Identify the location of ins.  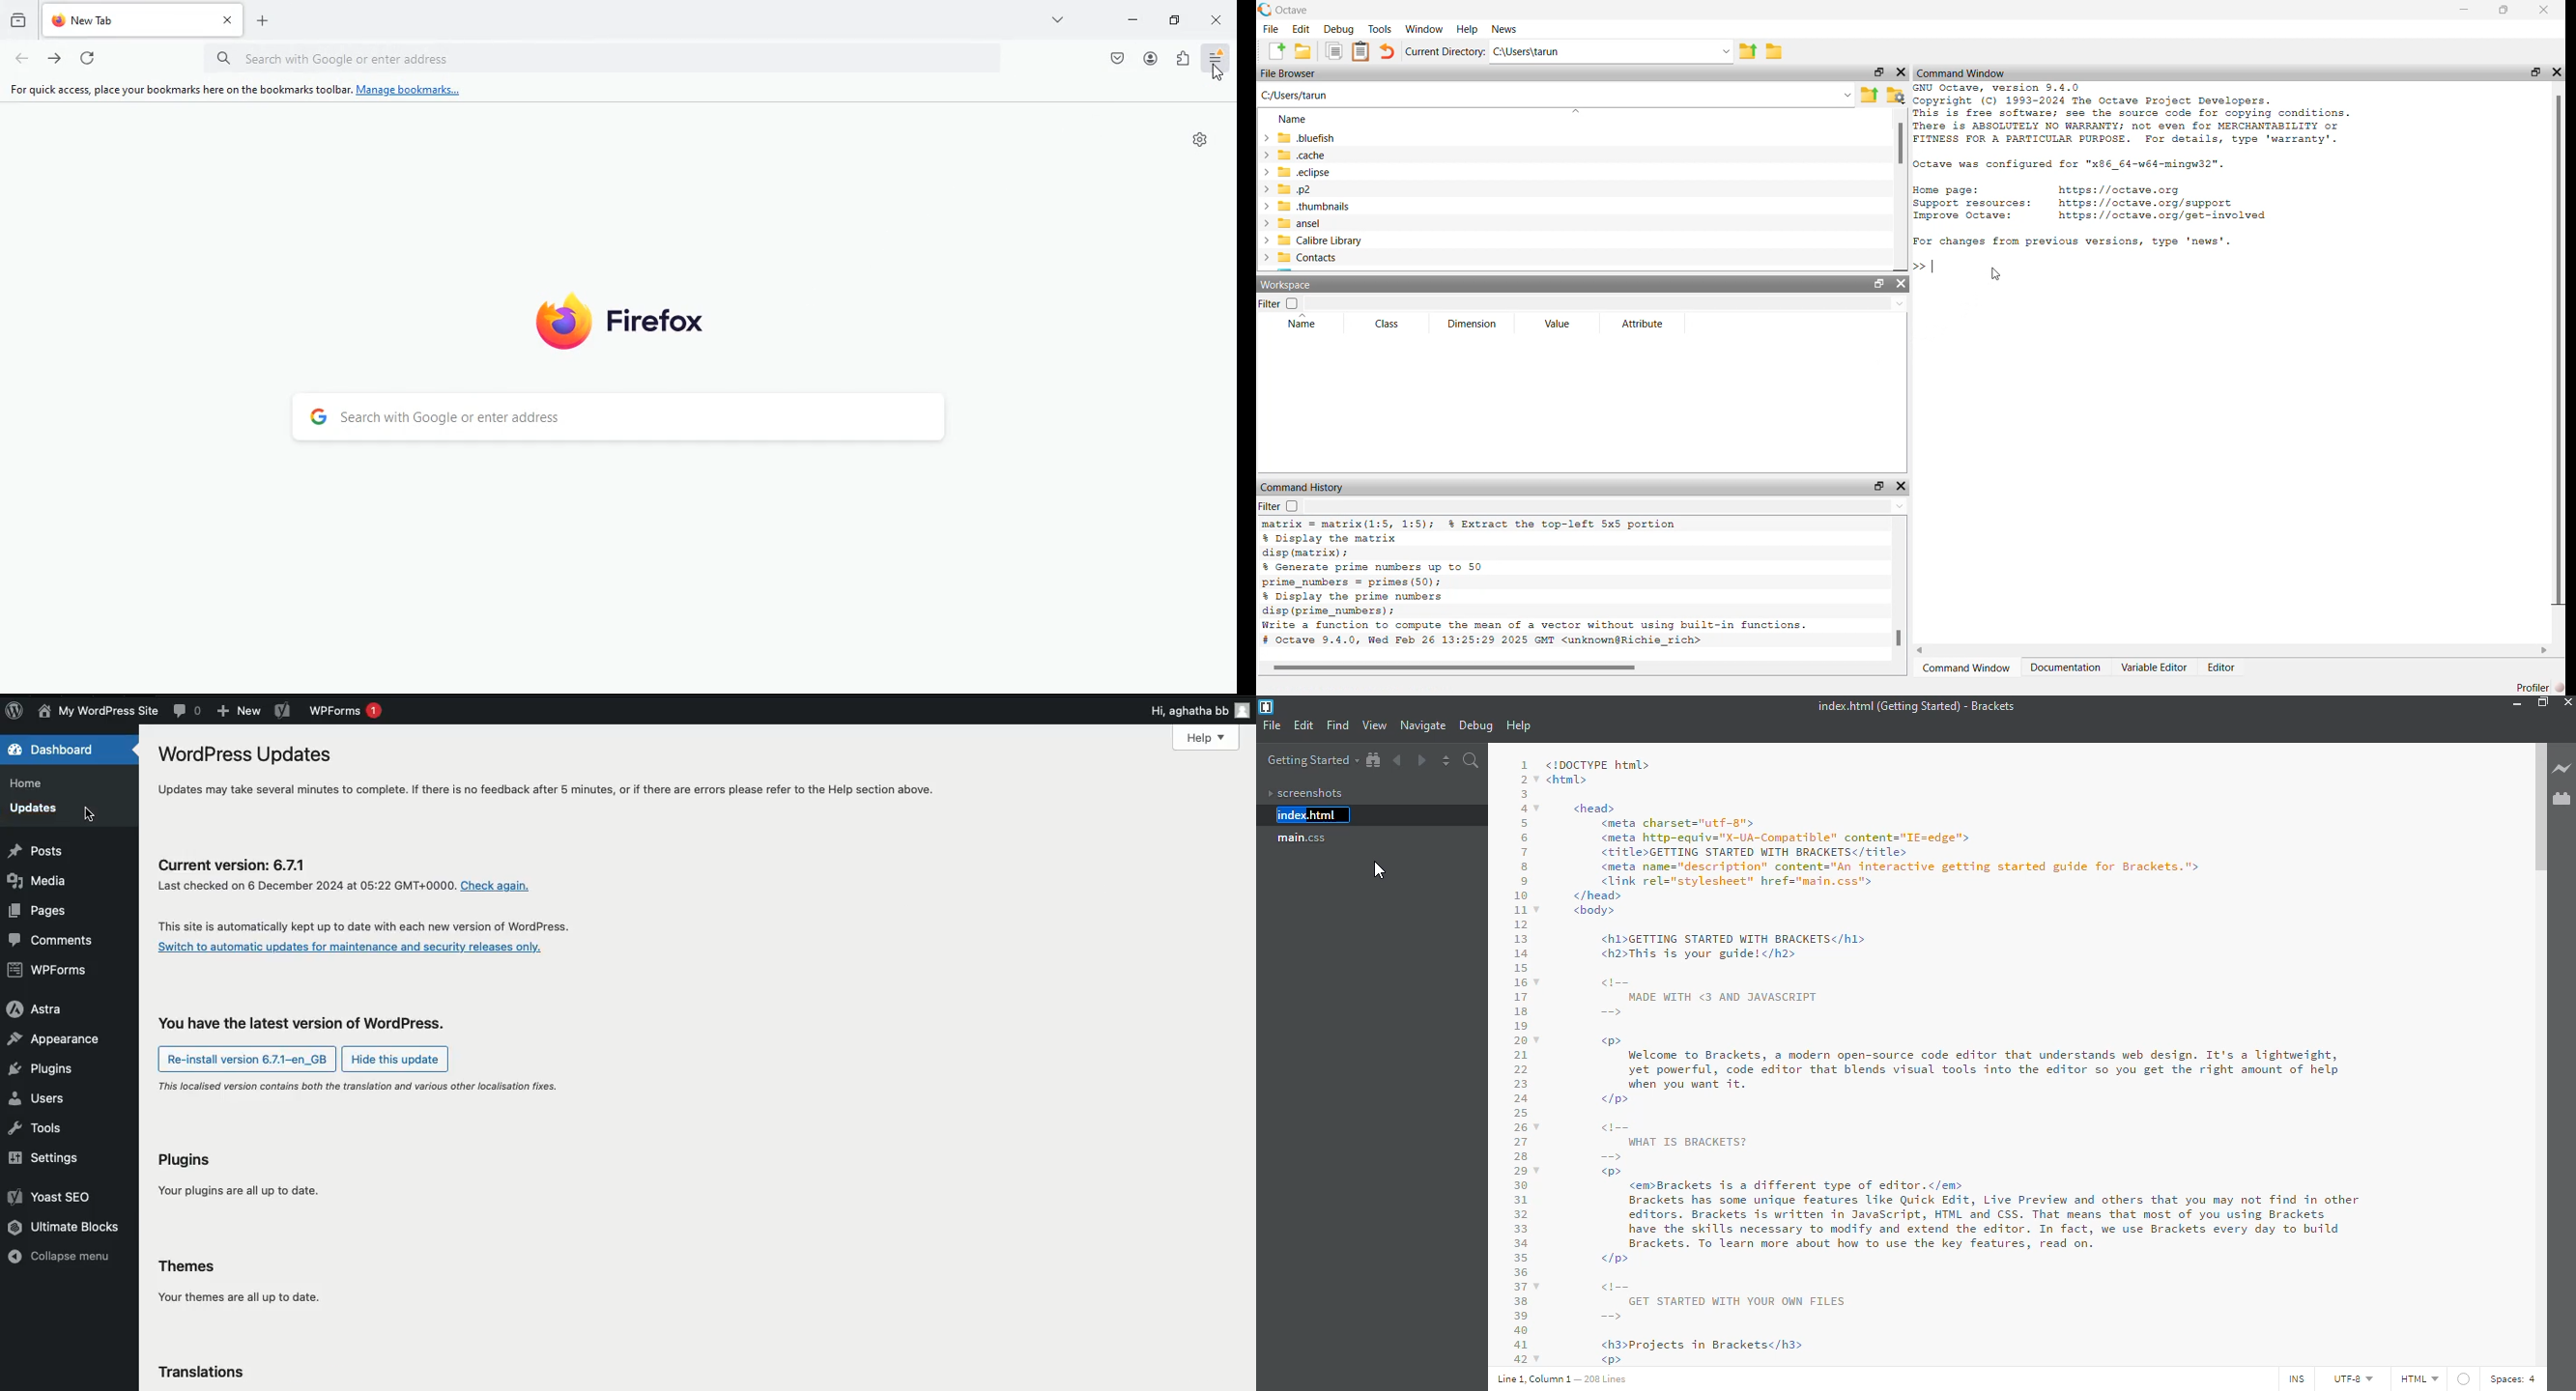
(2293, 1379).